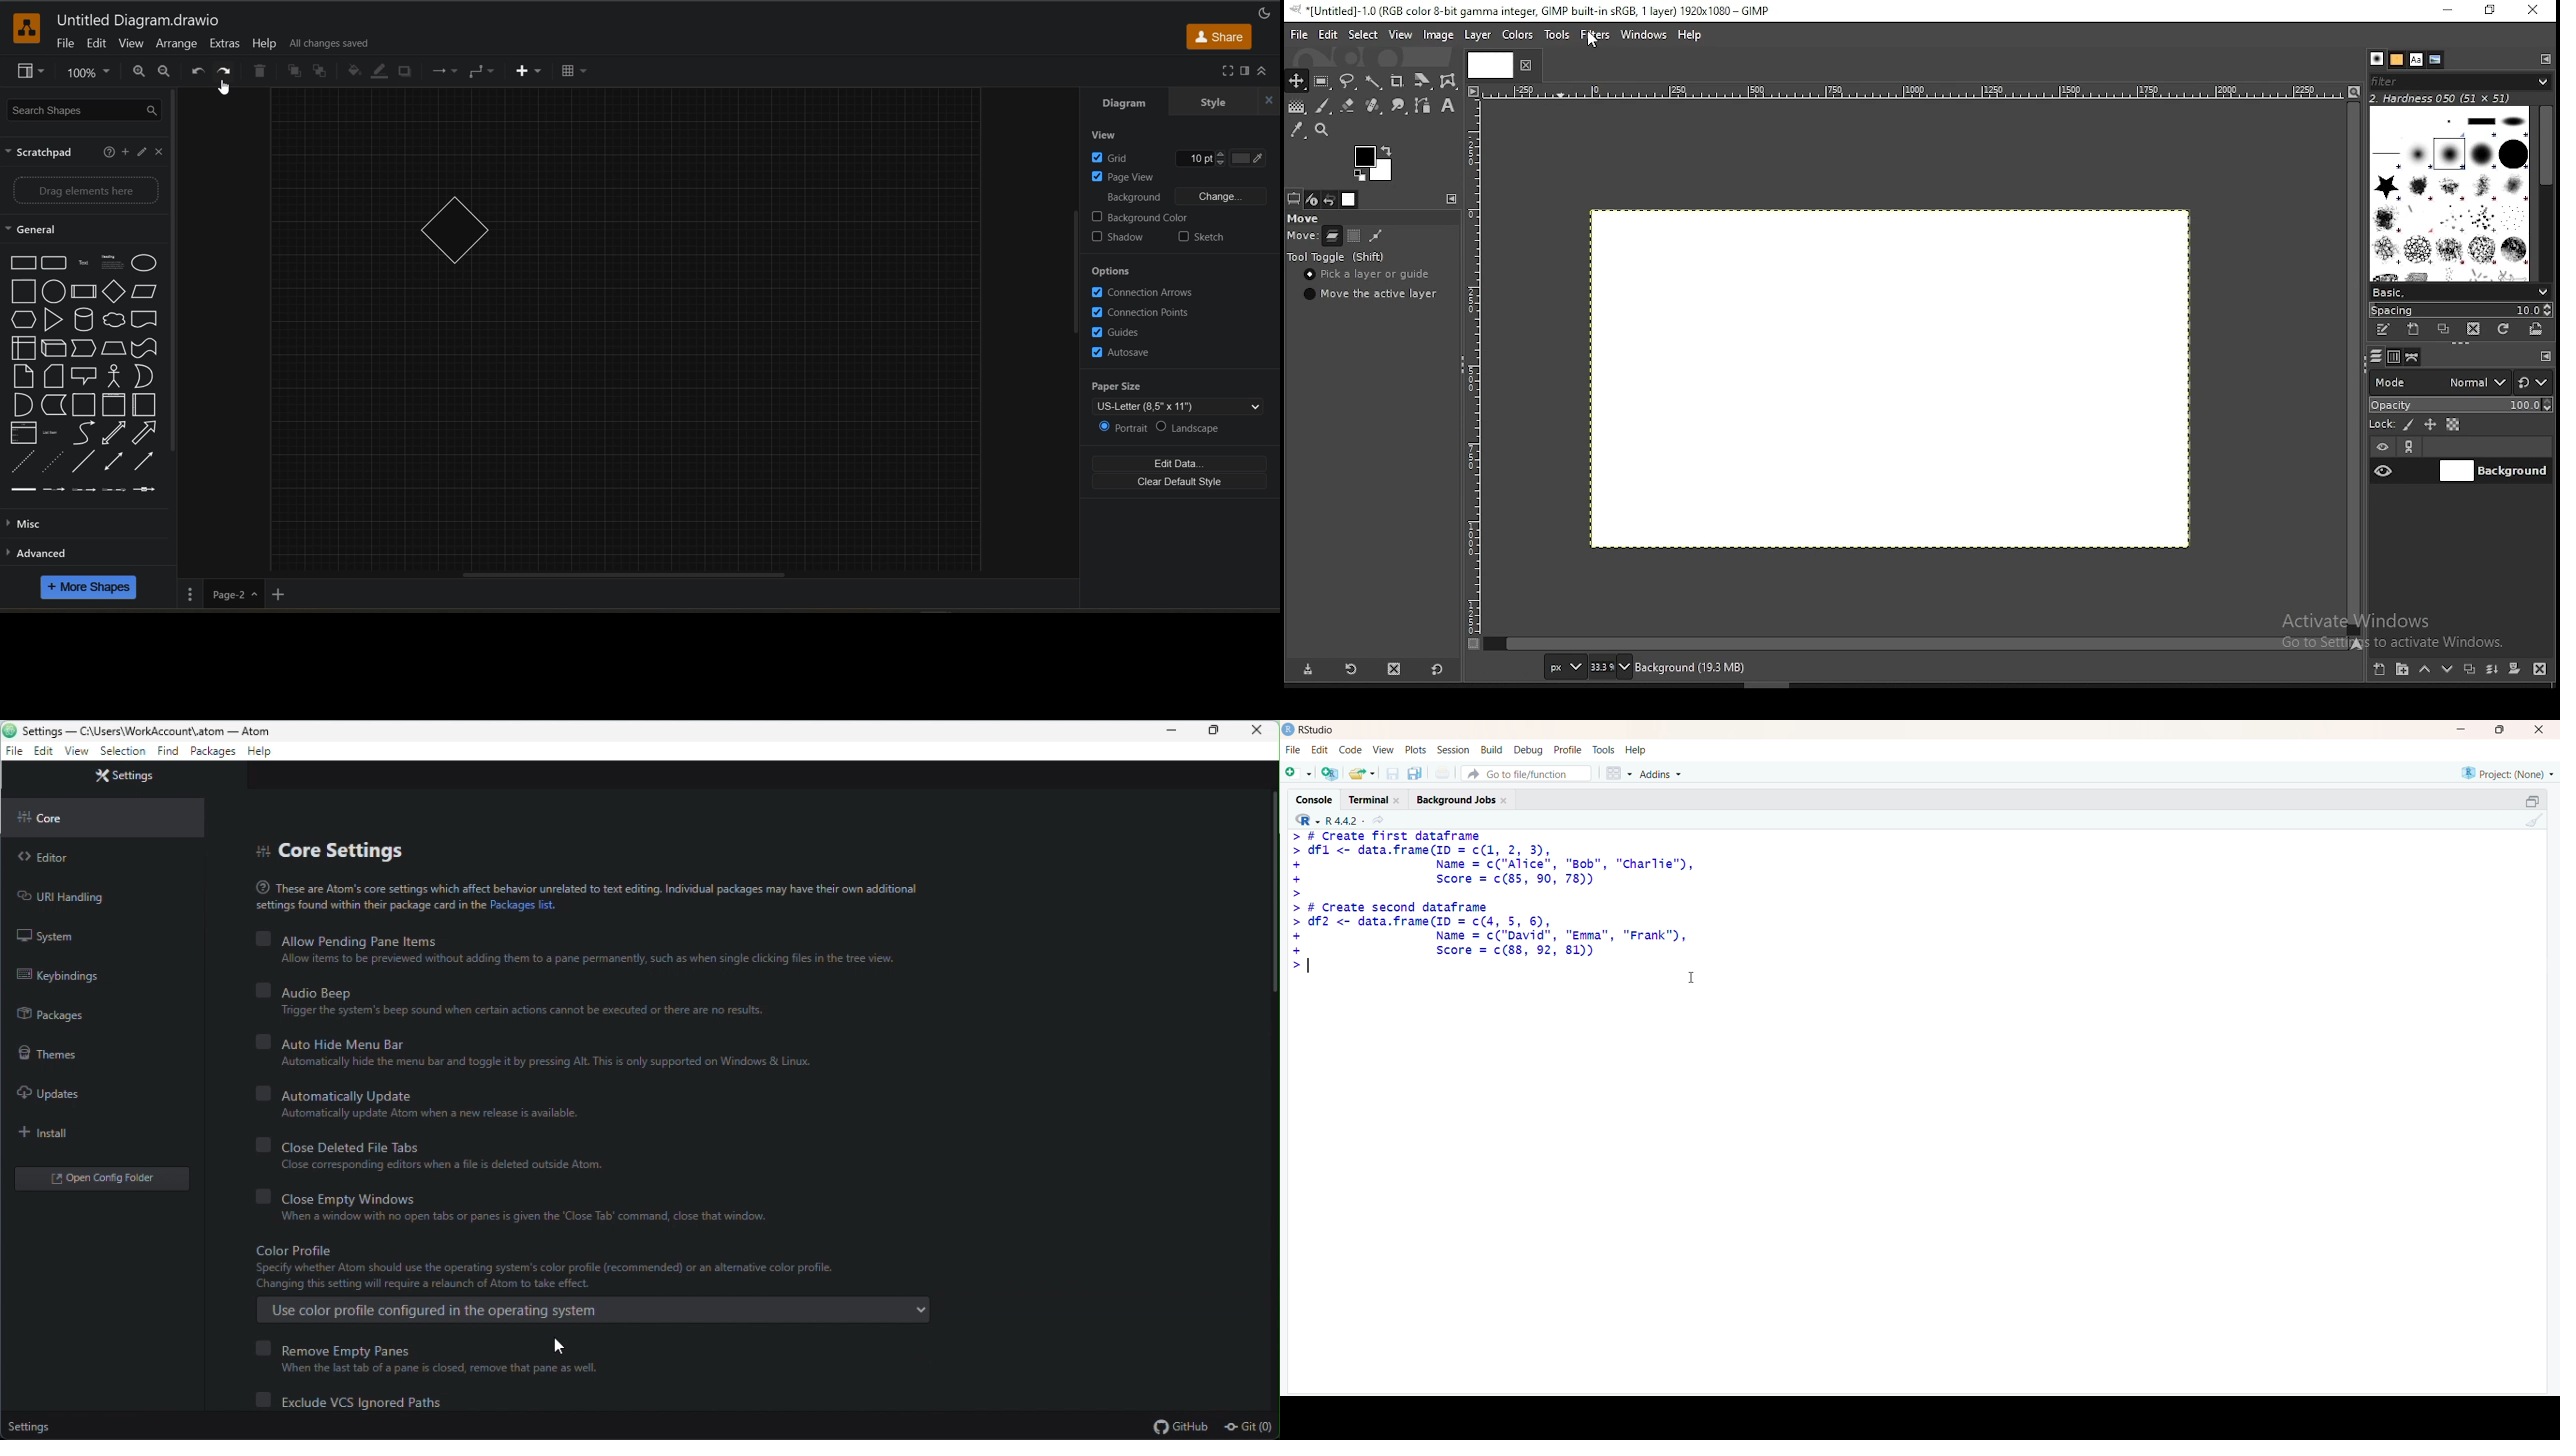  I want to click on pages, so click(187, 593).